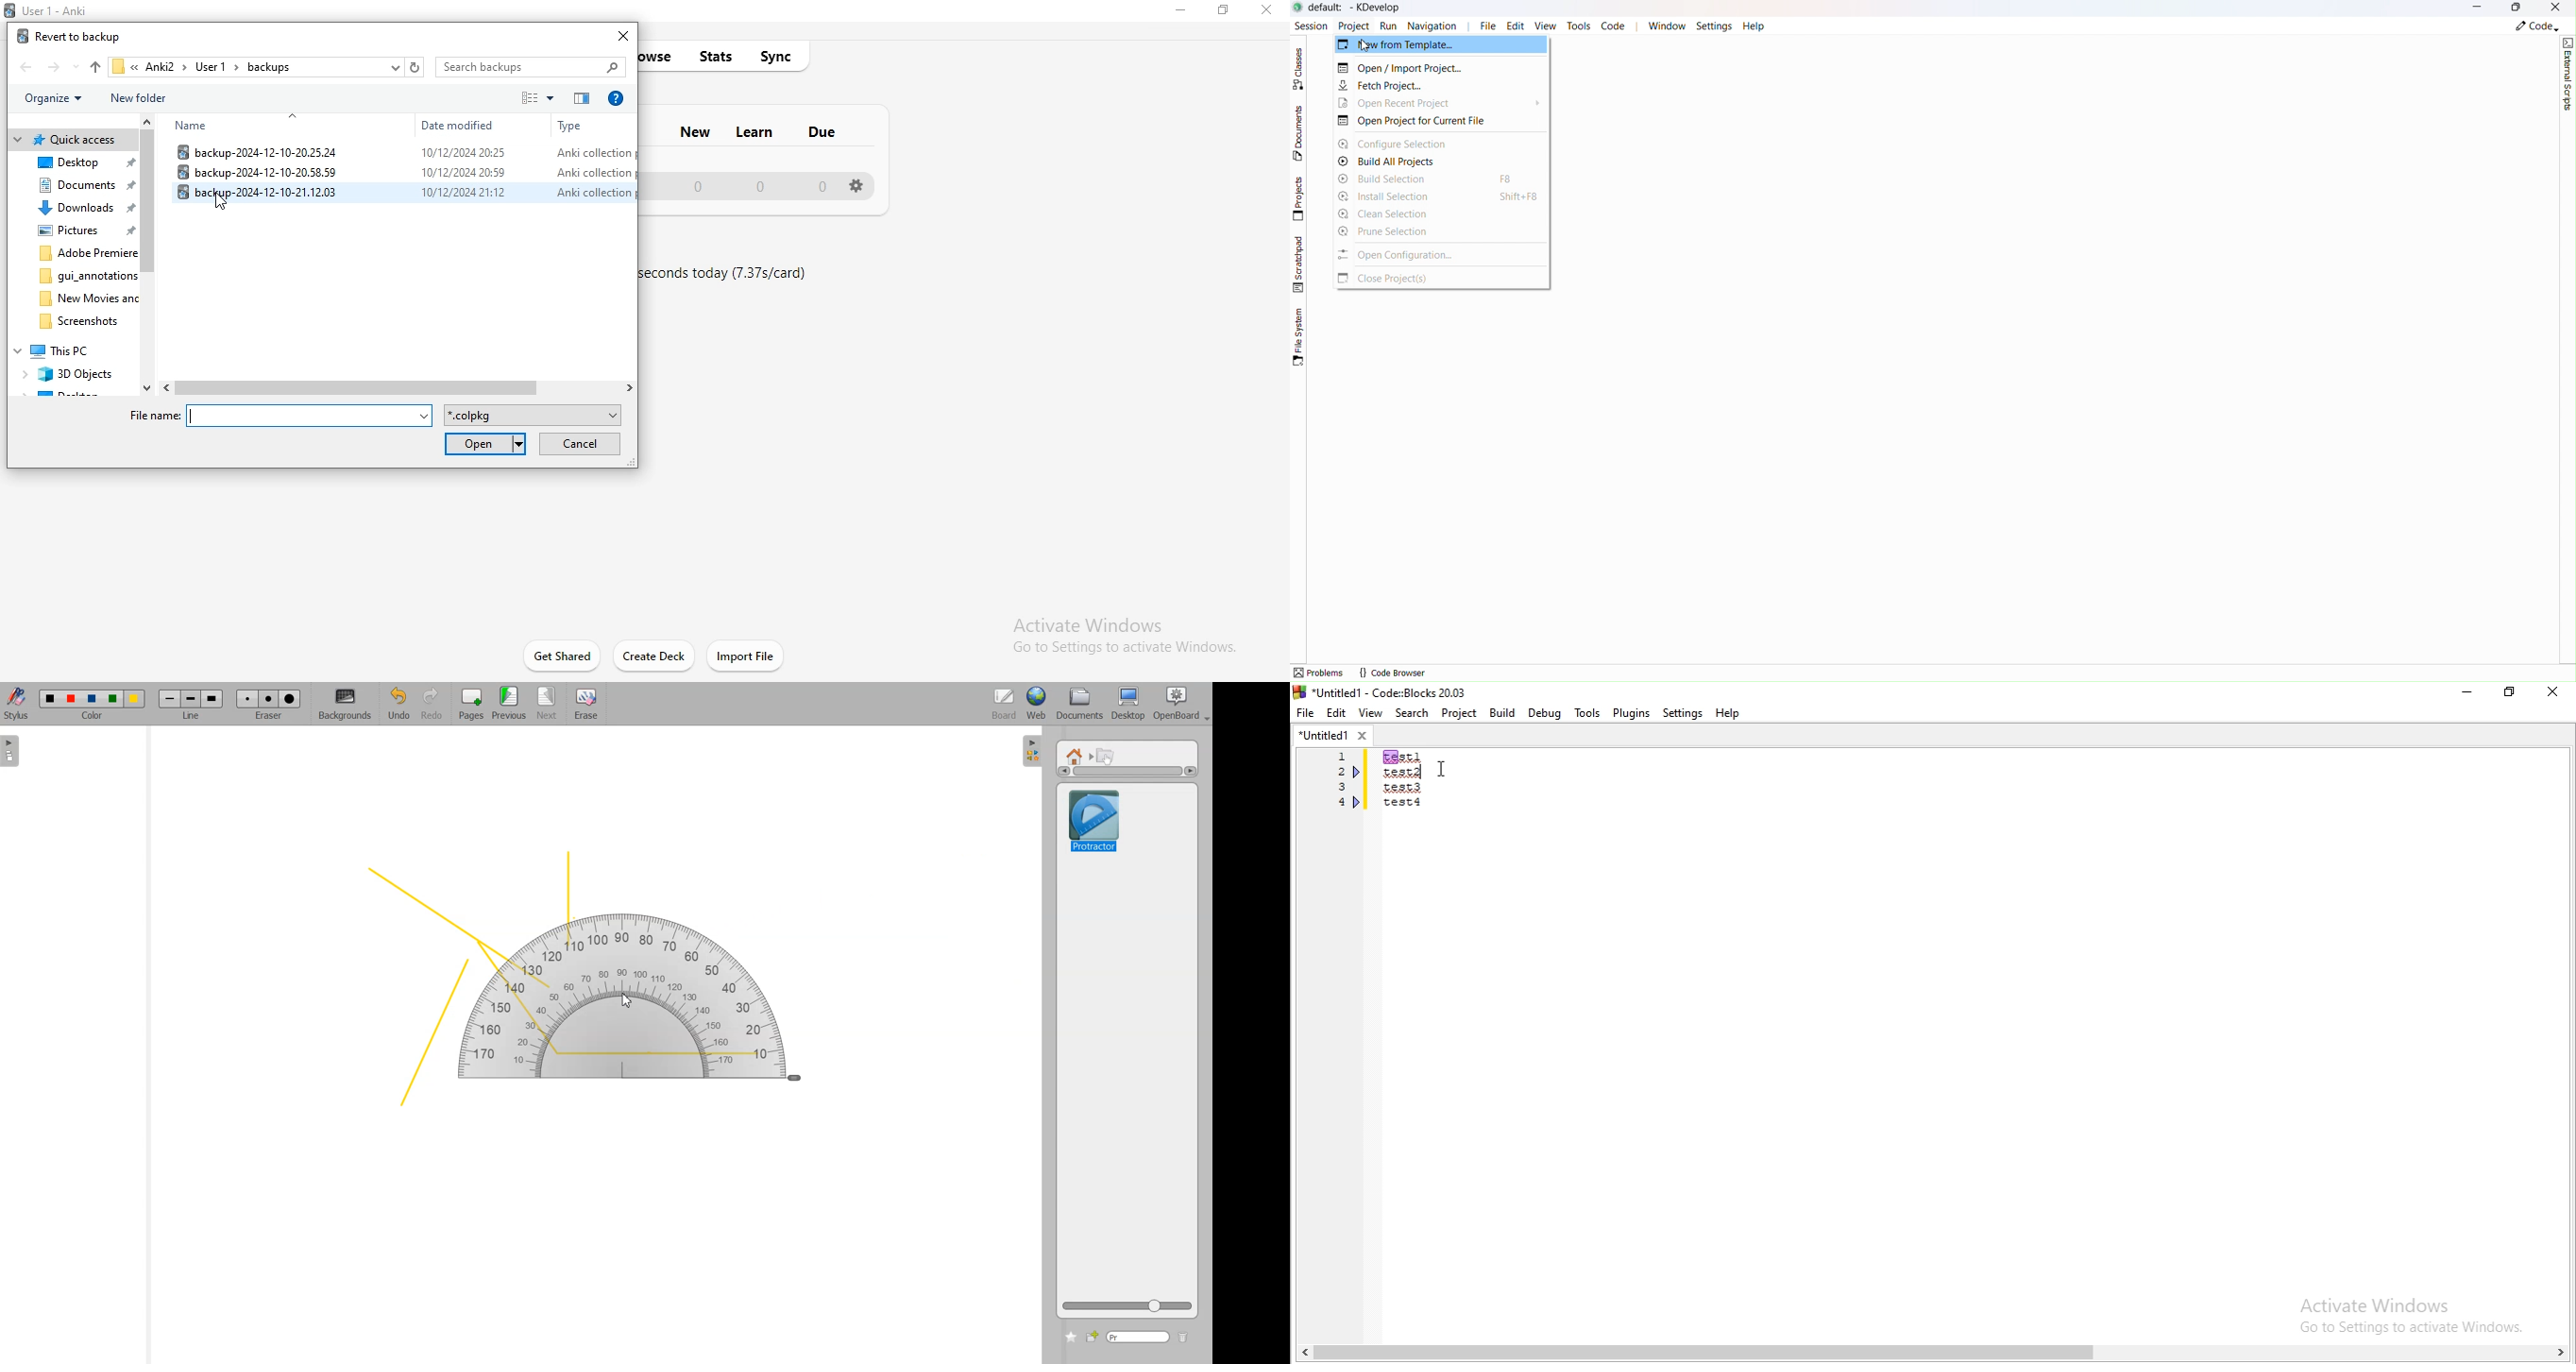 The height and width of the screenshot is (1372, 2576). I want to click on file format, so click(534, 417).